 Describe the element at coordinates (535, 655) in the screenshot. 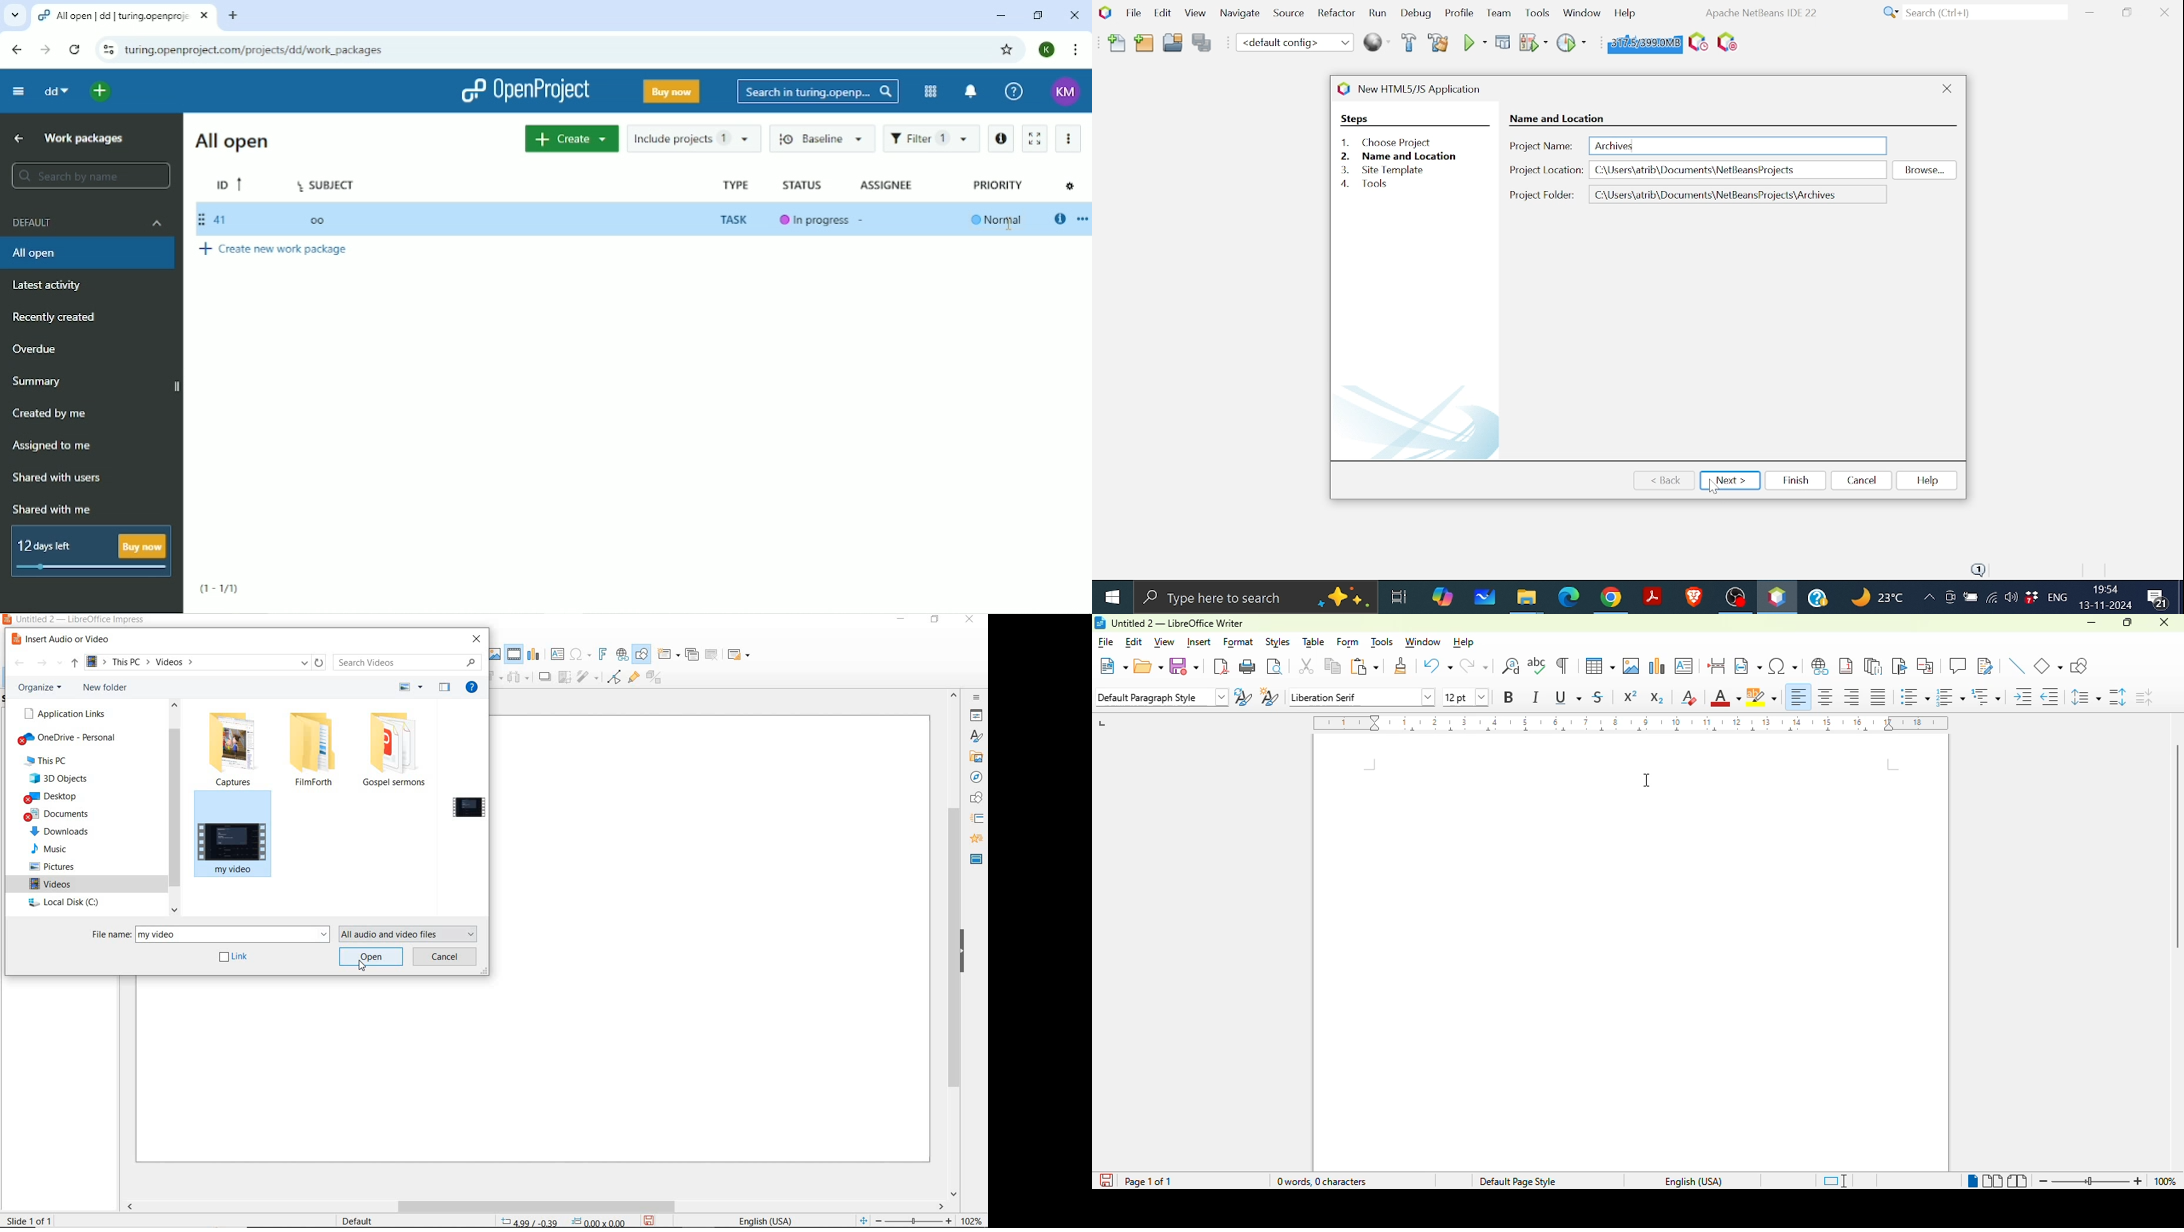

I see `INSERT CHART` at that location.